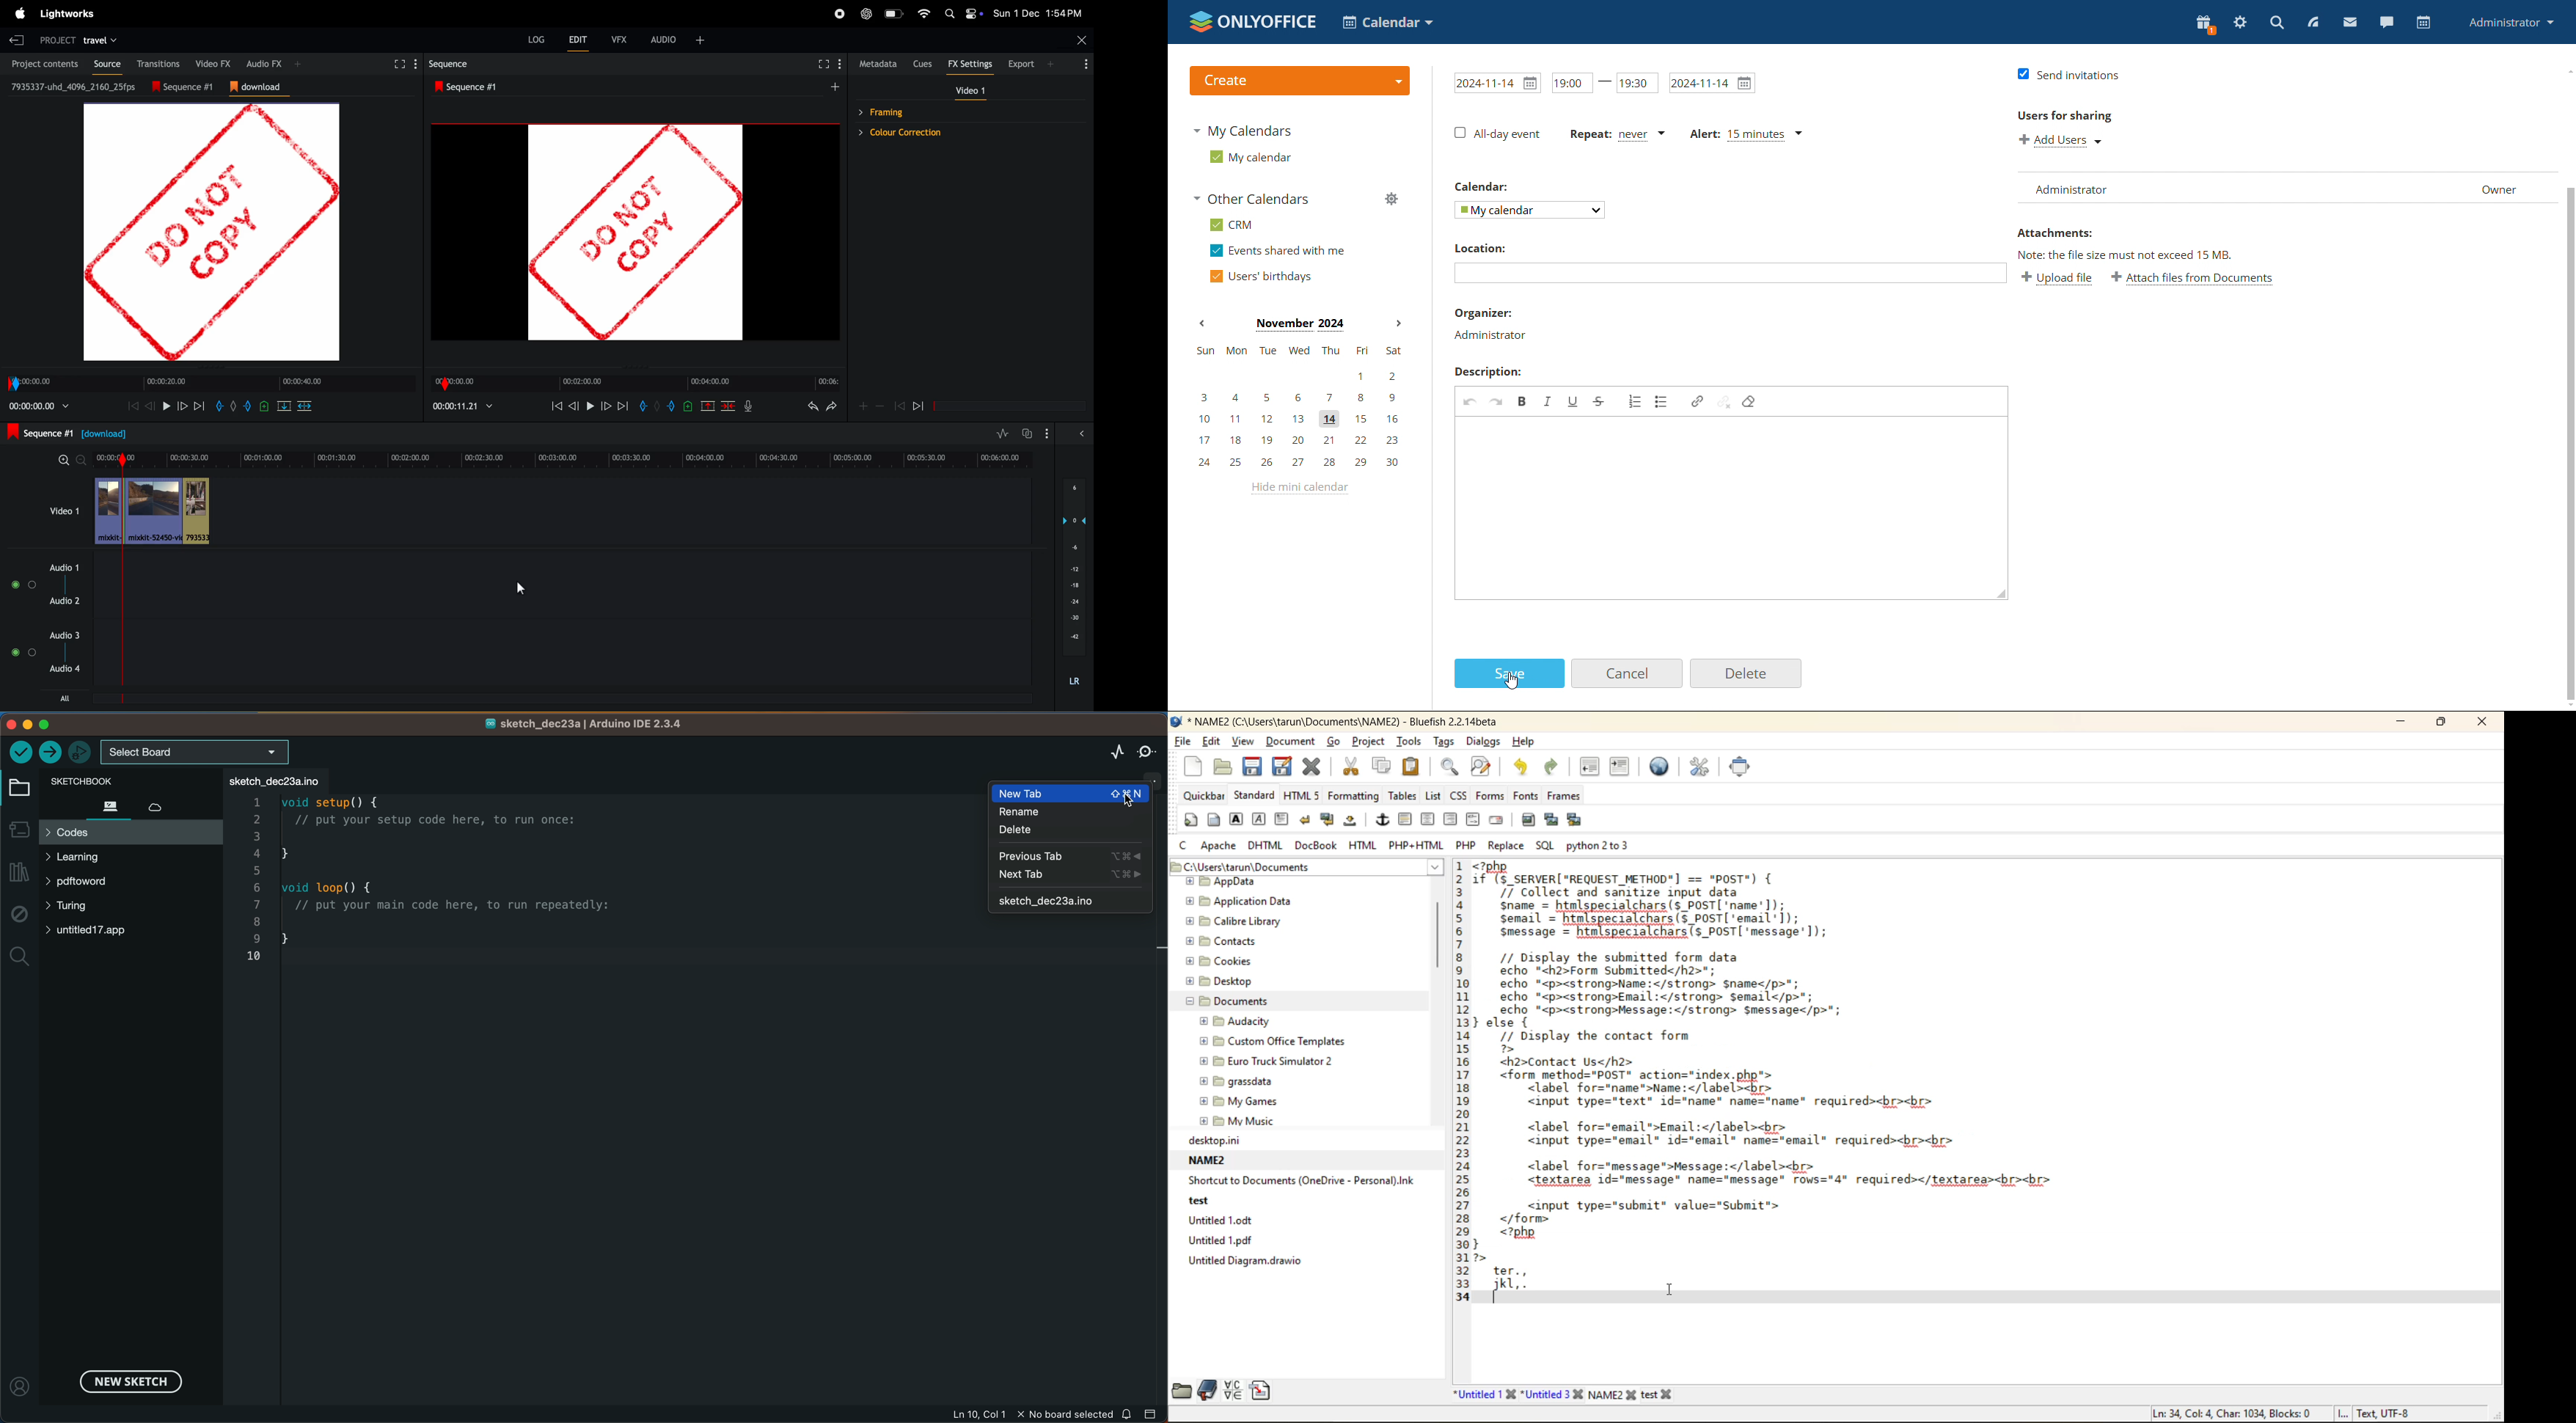 This screenshot has height=1428, width=2576. What do you see at coordinates (93, 857) in the screenshot?
I see `learning` at bounding box center [93, 857].